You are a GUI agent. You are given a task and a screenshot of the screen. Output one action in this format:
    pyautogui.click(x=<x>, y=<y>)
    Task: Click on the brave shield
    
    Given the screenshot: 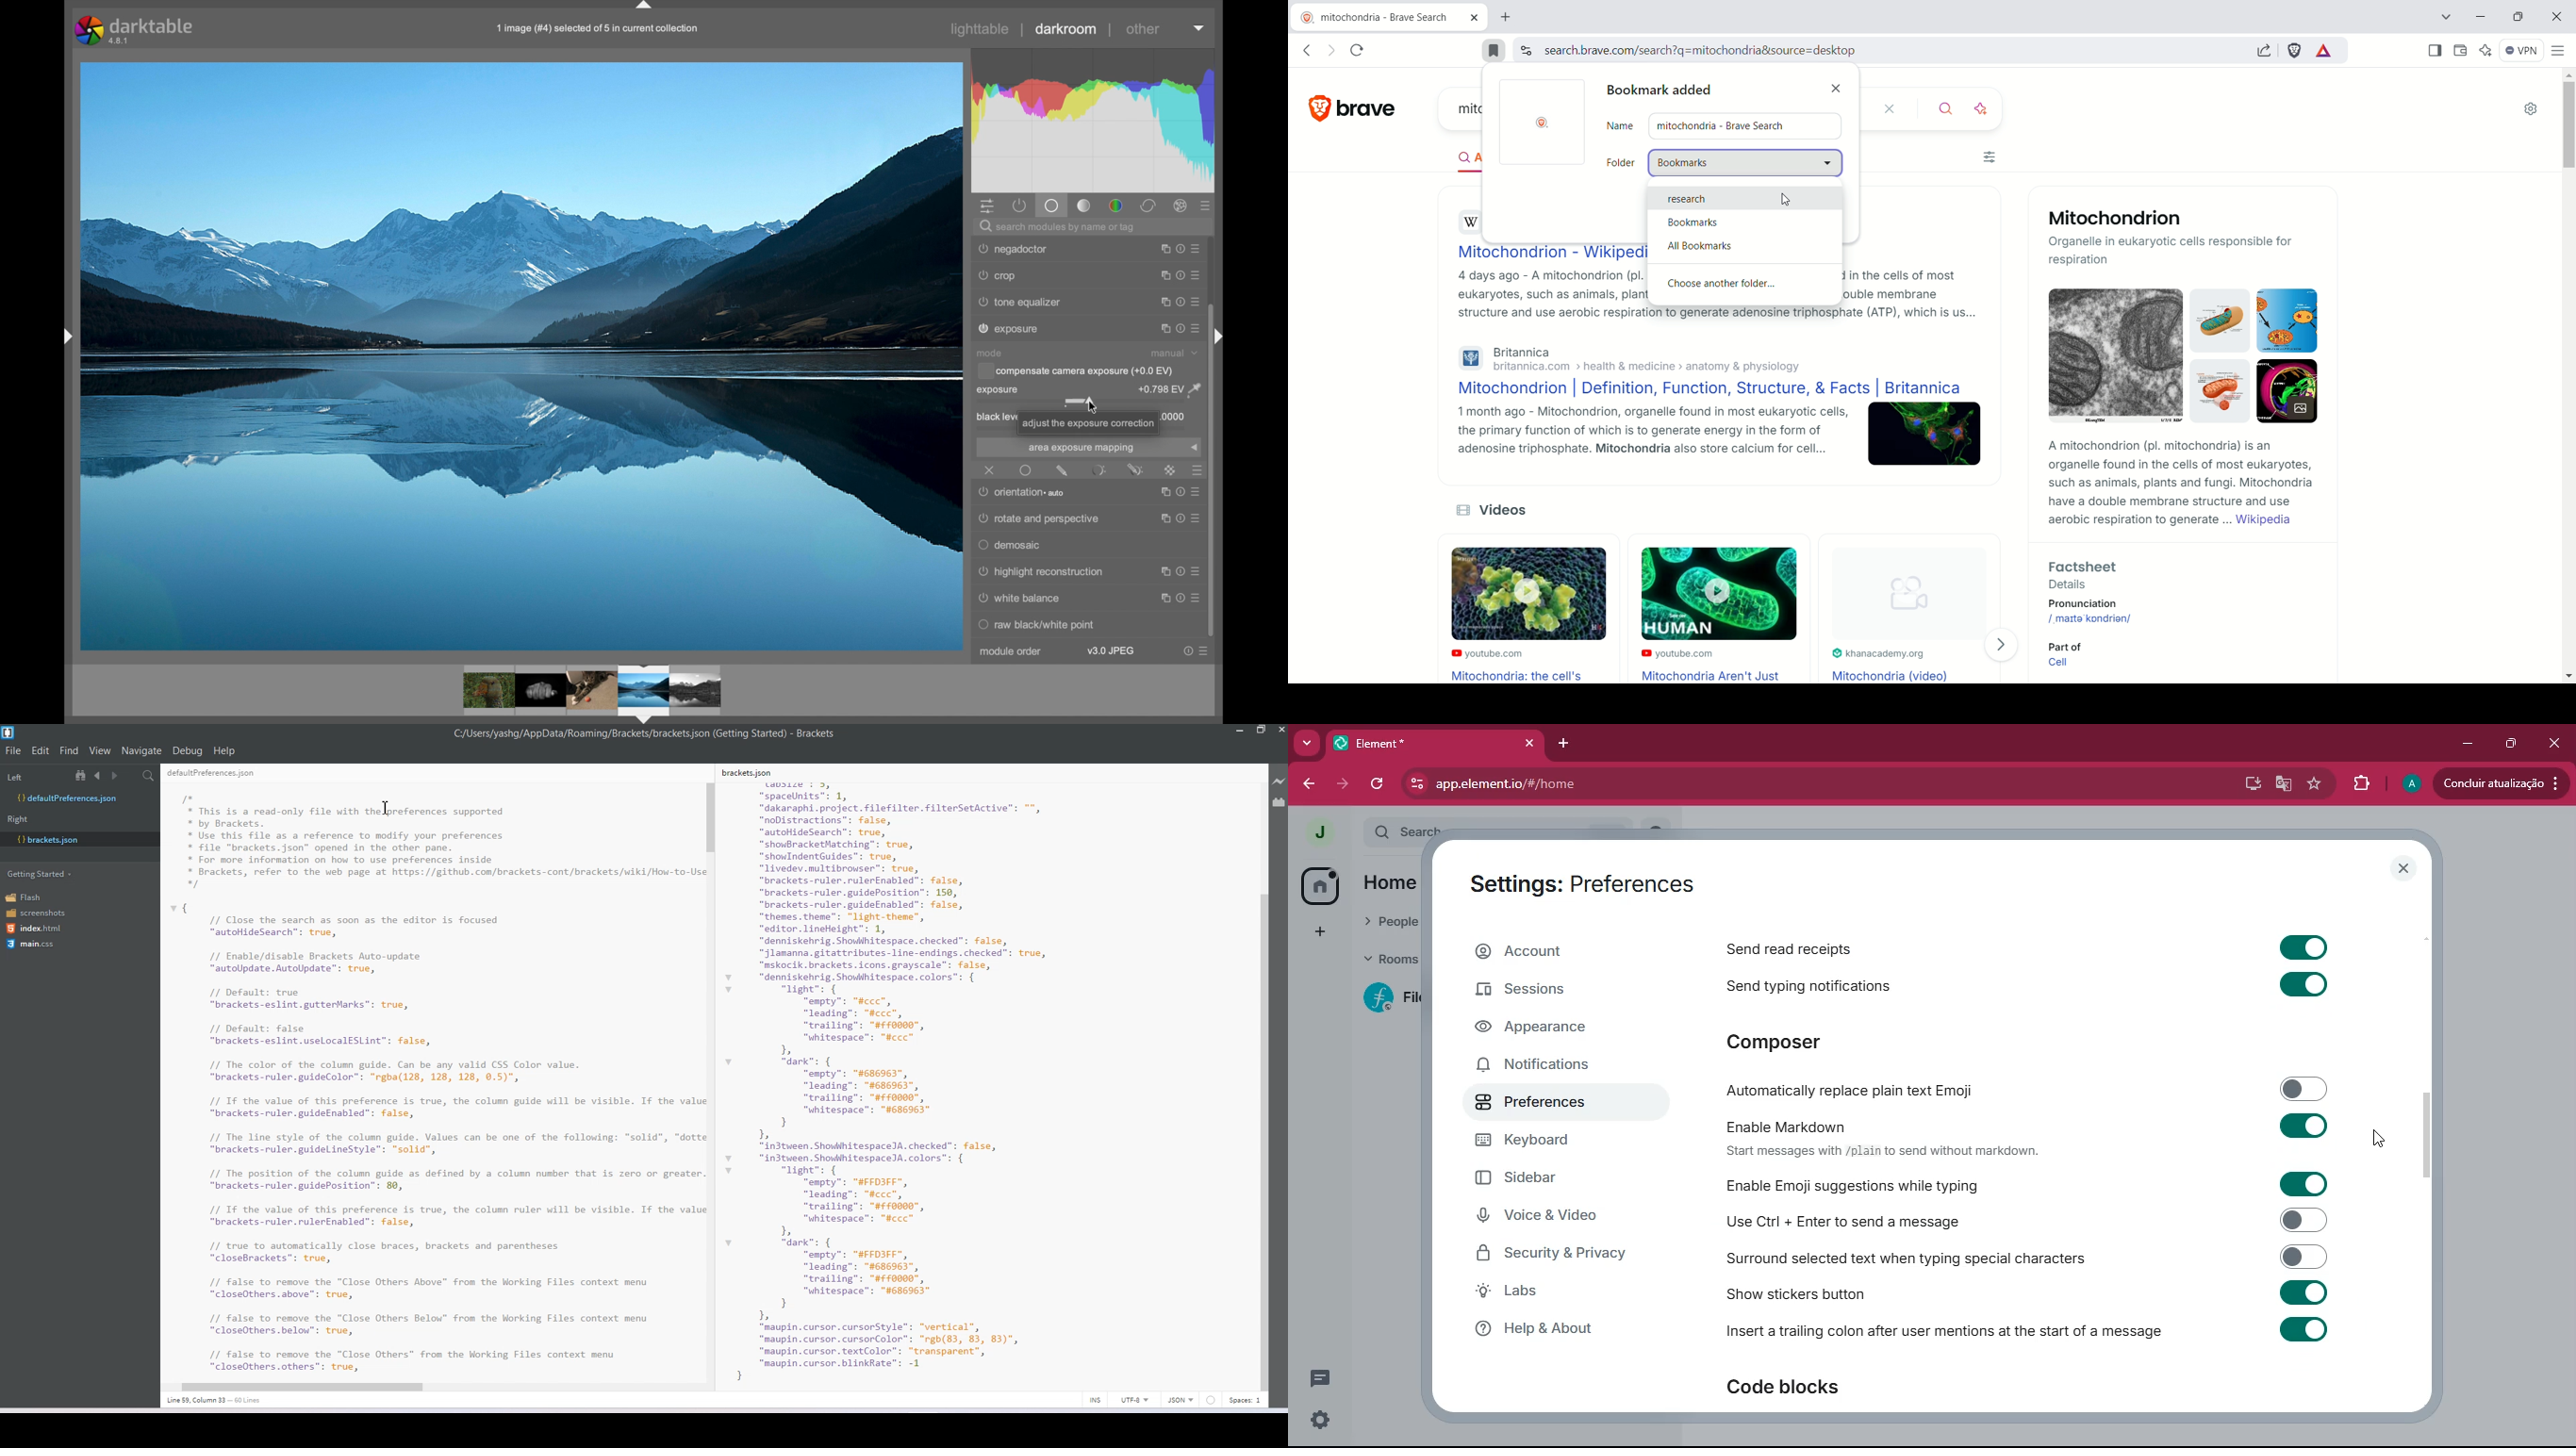 What is the action you would take?
    pyautogui.click(x=2296, y=52)
    